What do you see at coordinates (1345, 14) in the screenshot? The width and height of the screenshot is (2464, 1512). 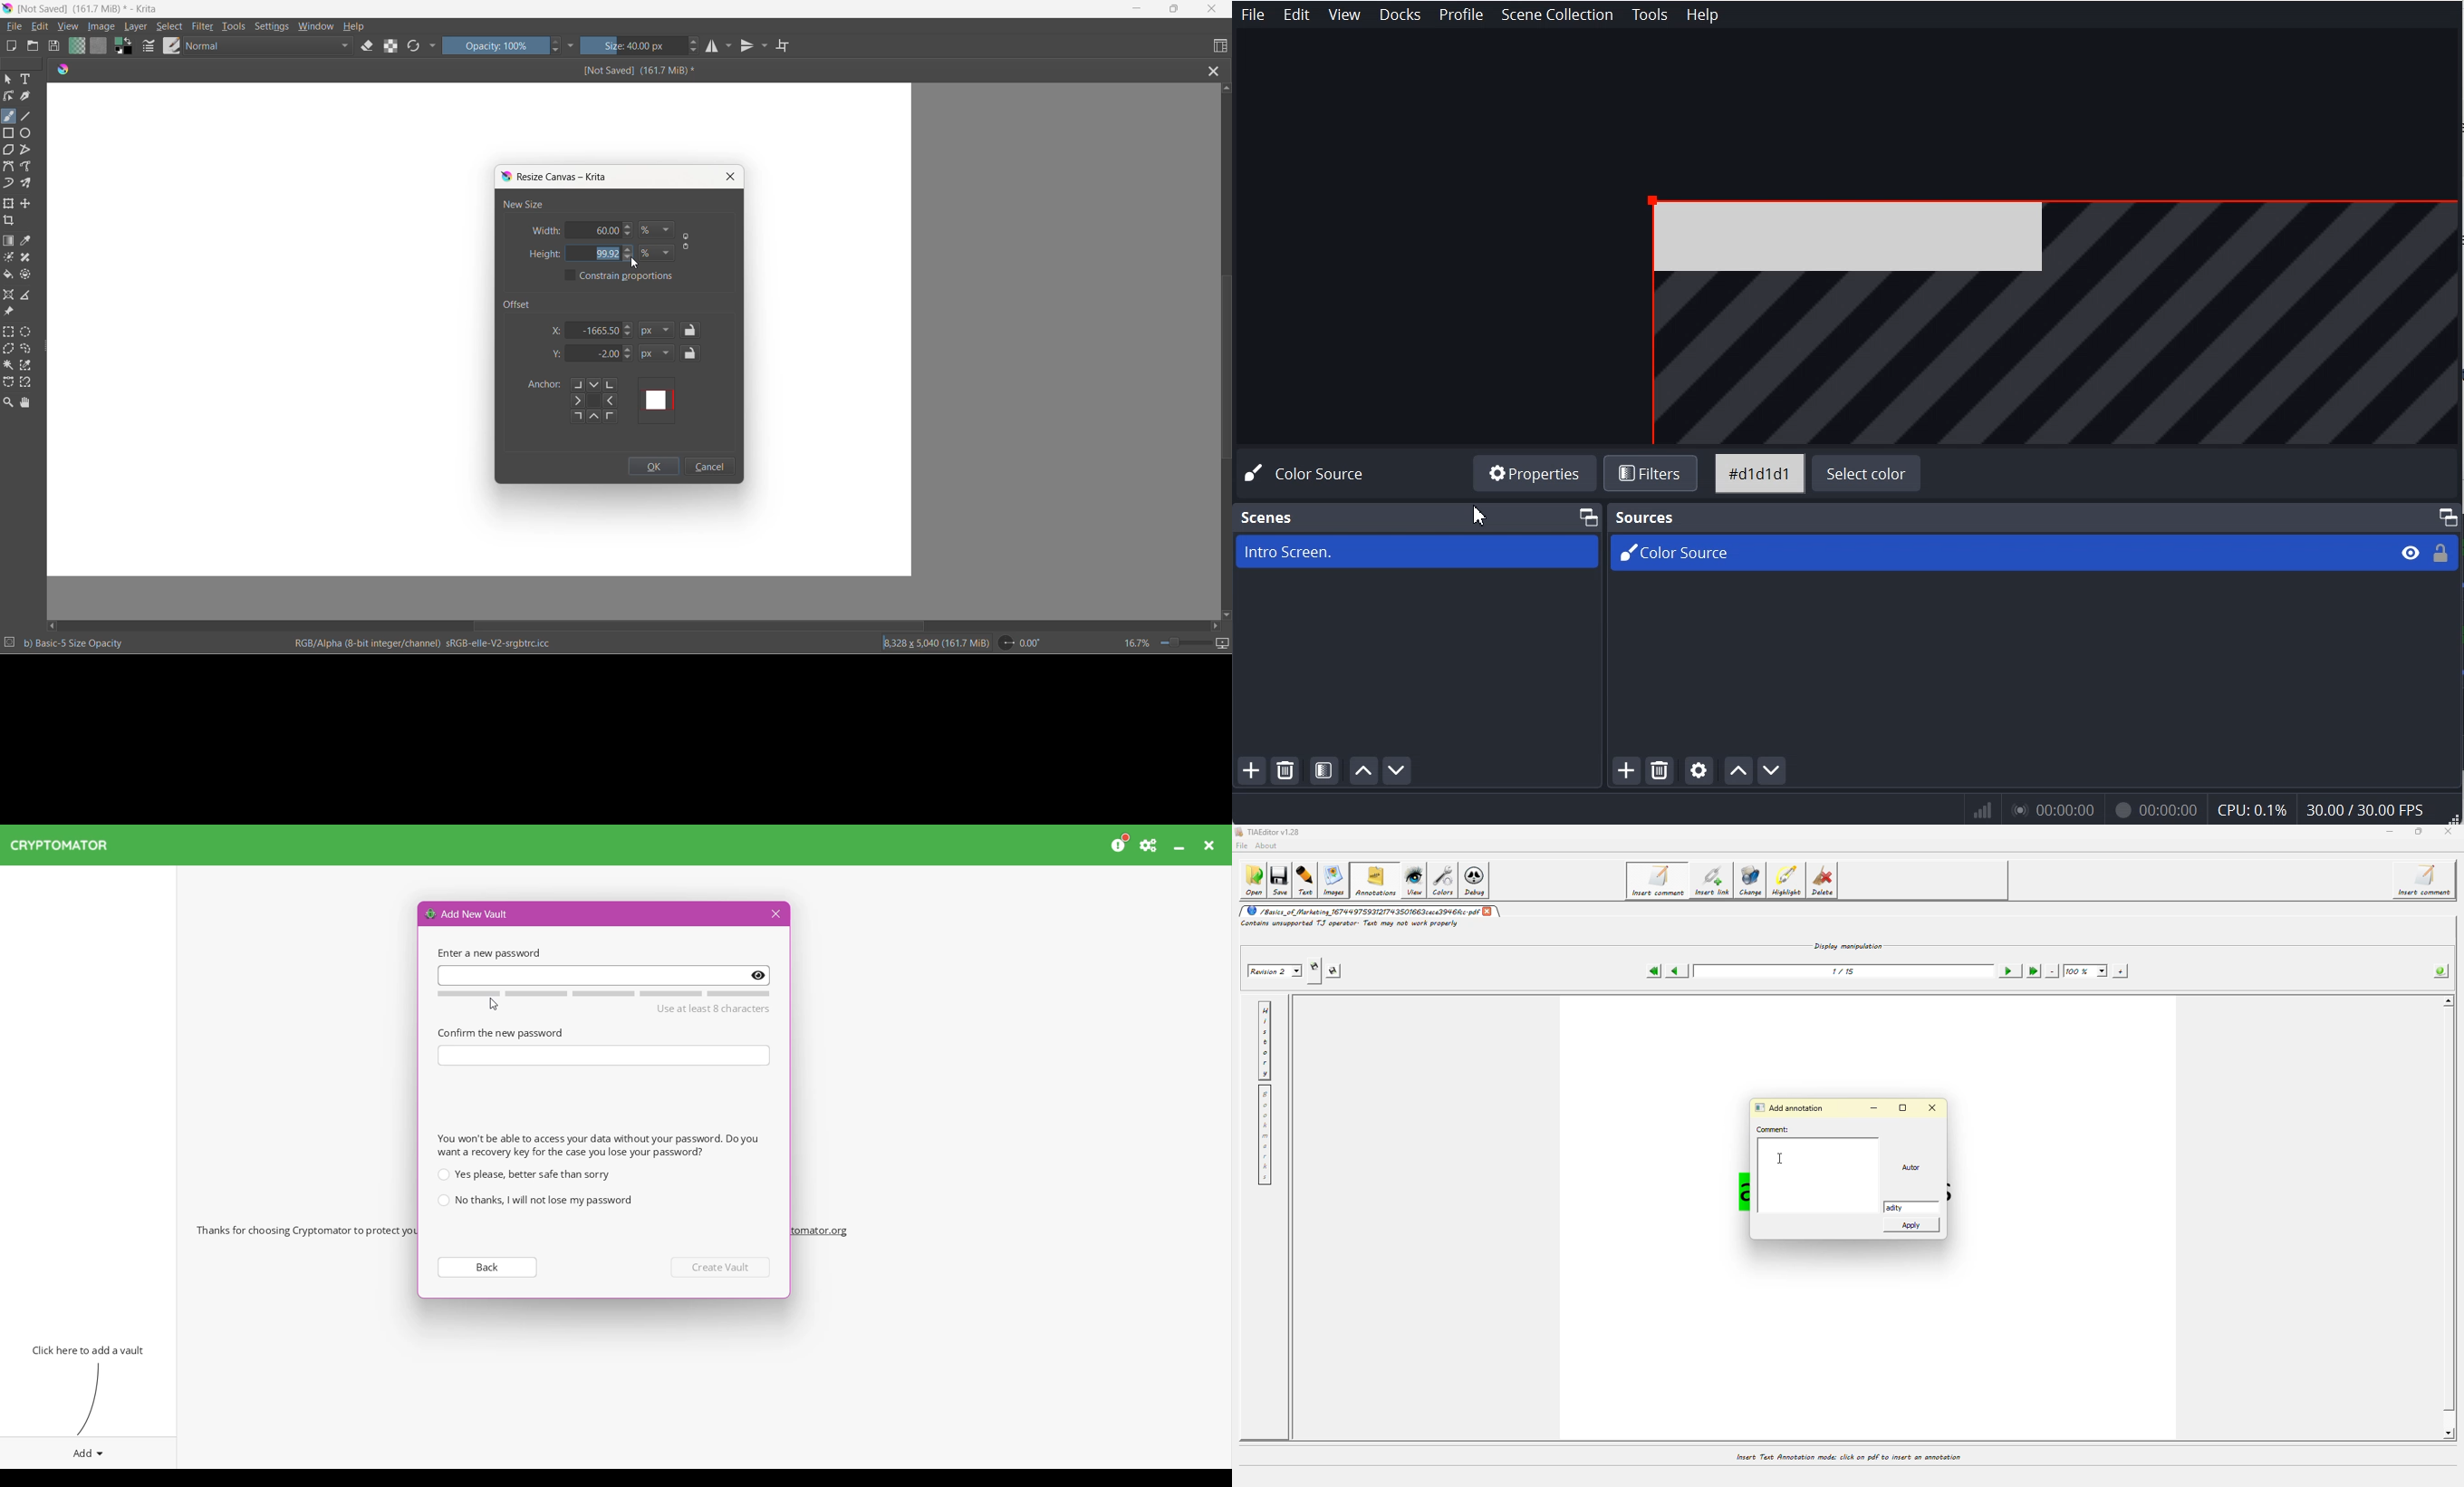 I see `View` at bounding box center [1345, 14].